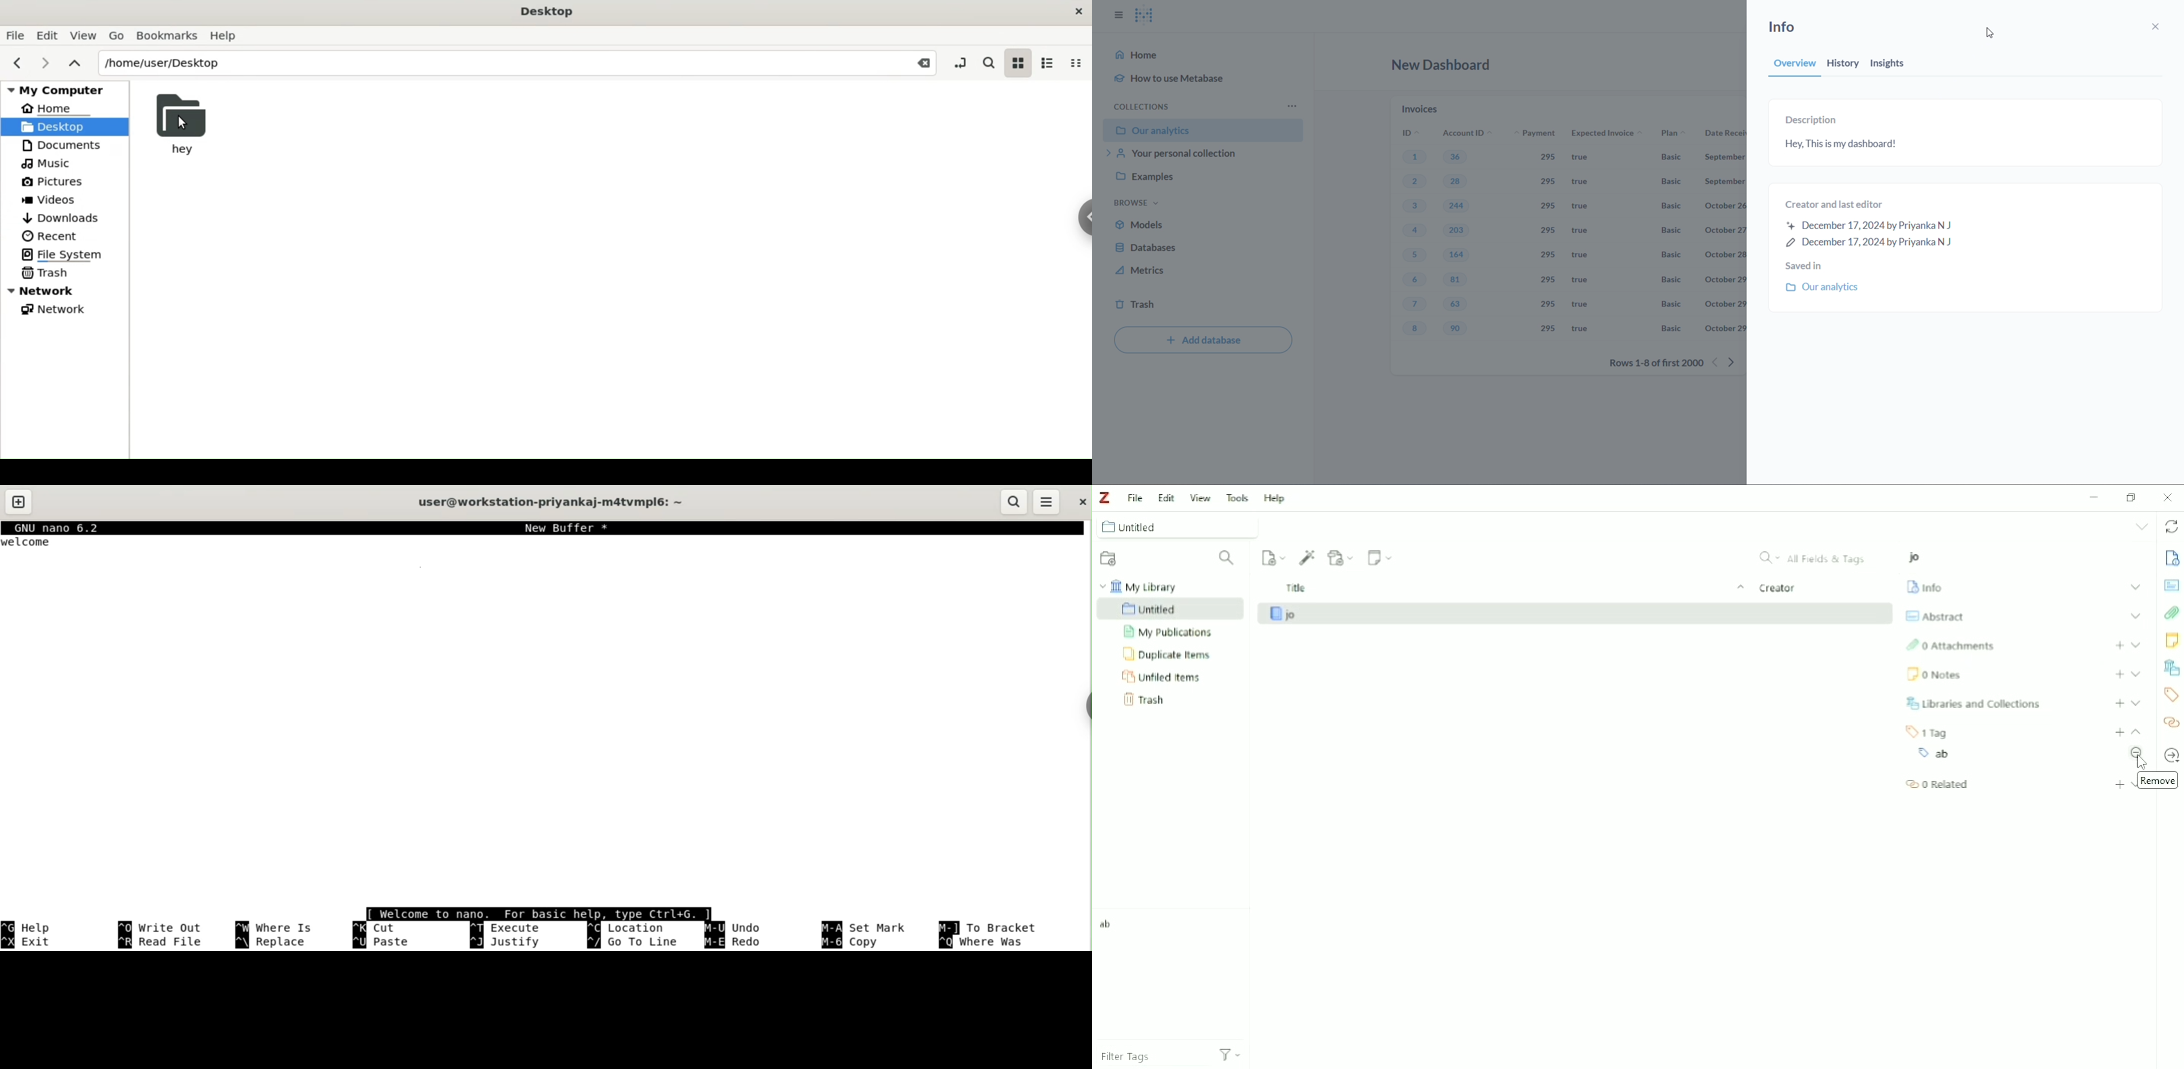  What do you see at coordinates (1812, 558) in the screenshot?
I see `All Fields & Tags` at bounding box center [1812, 558].